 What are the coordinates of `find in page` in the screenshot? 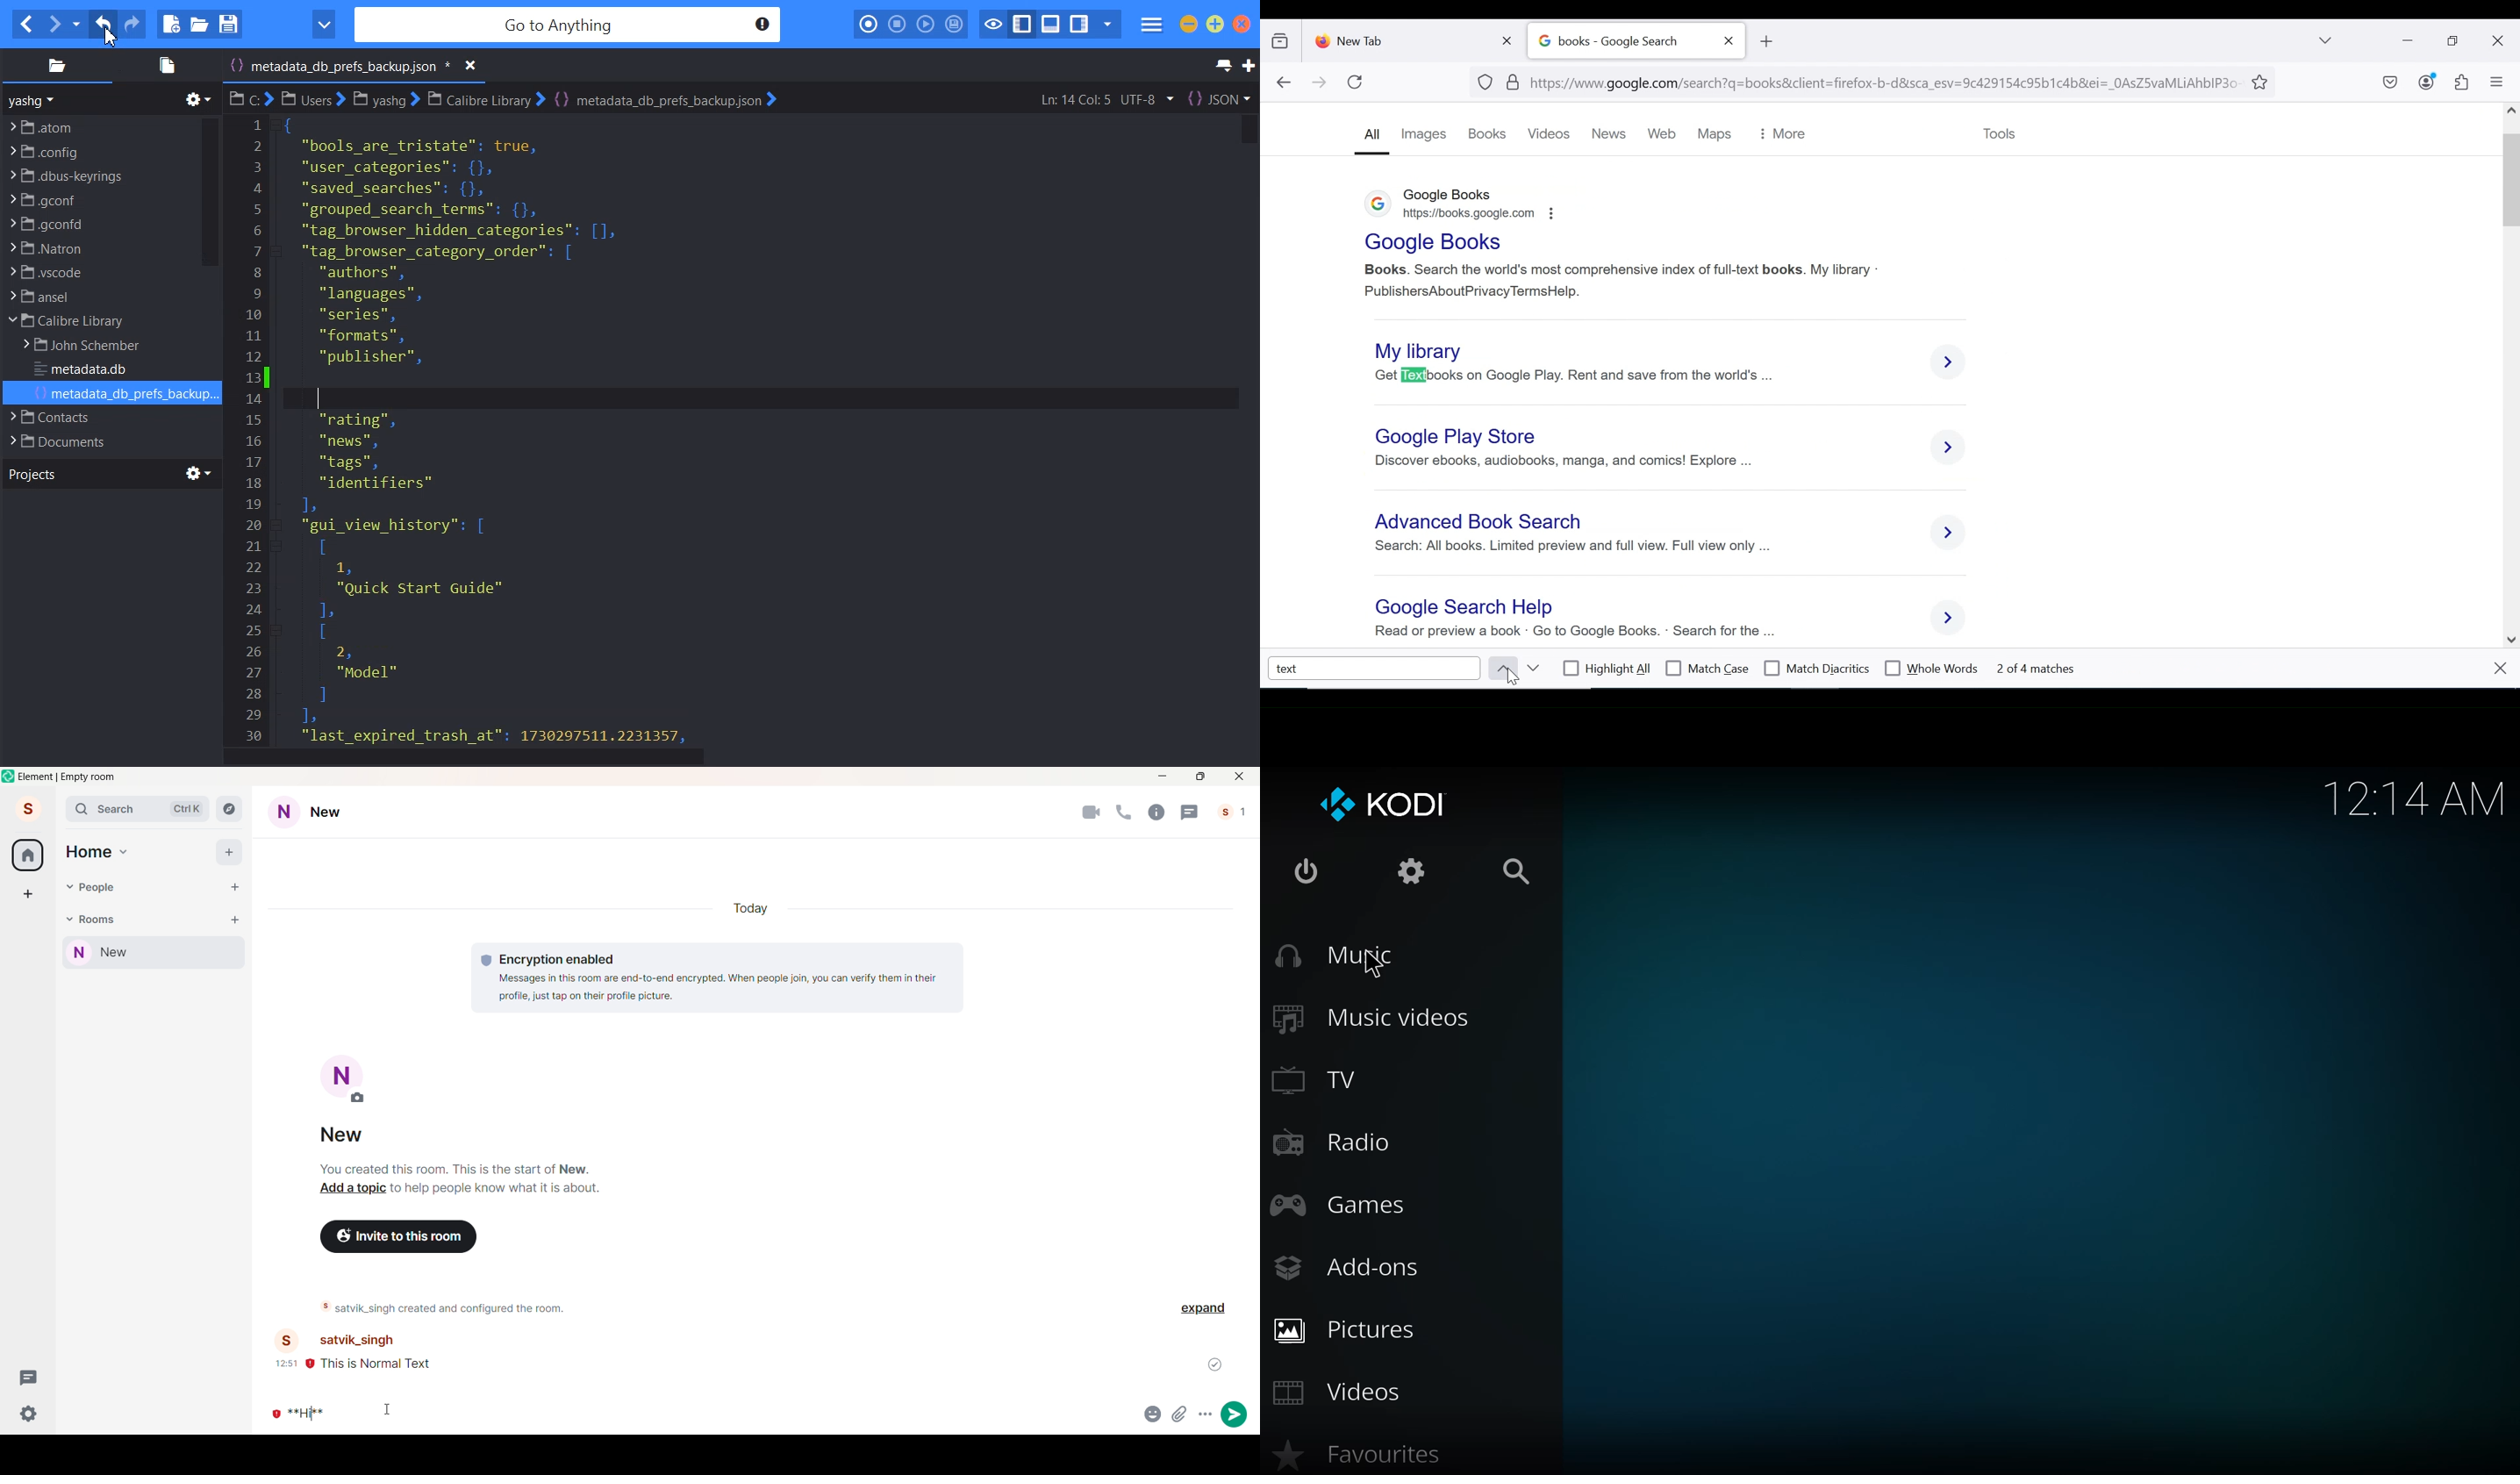 It's located at (1375, 668).